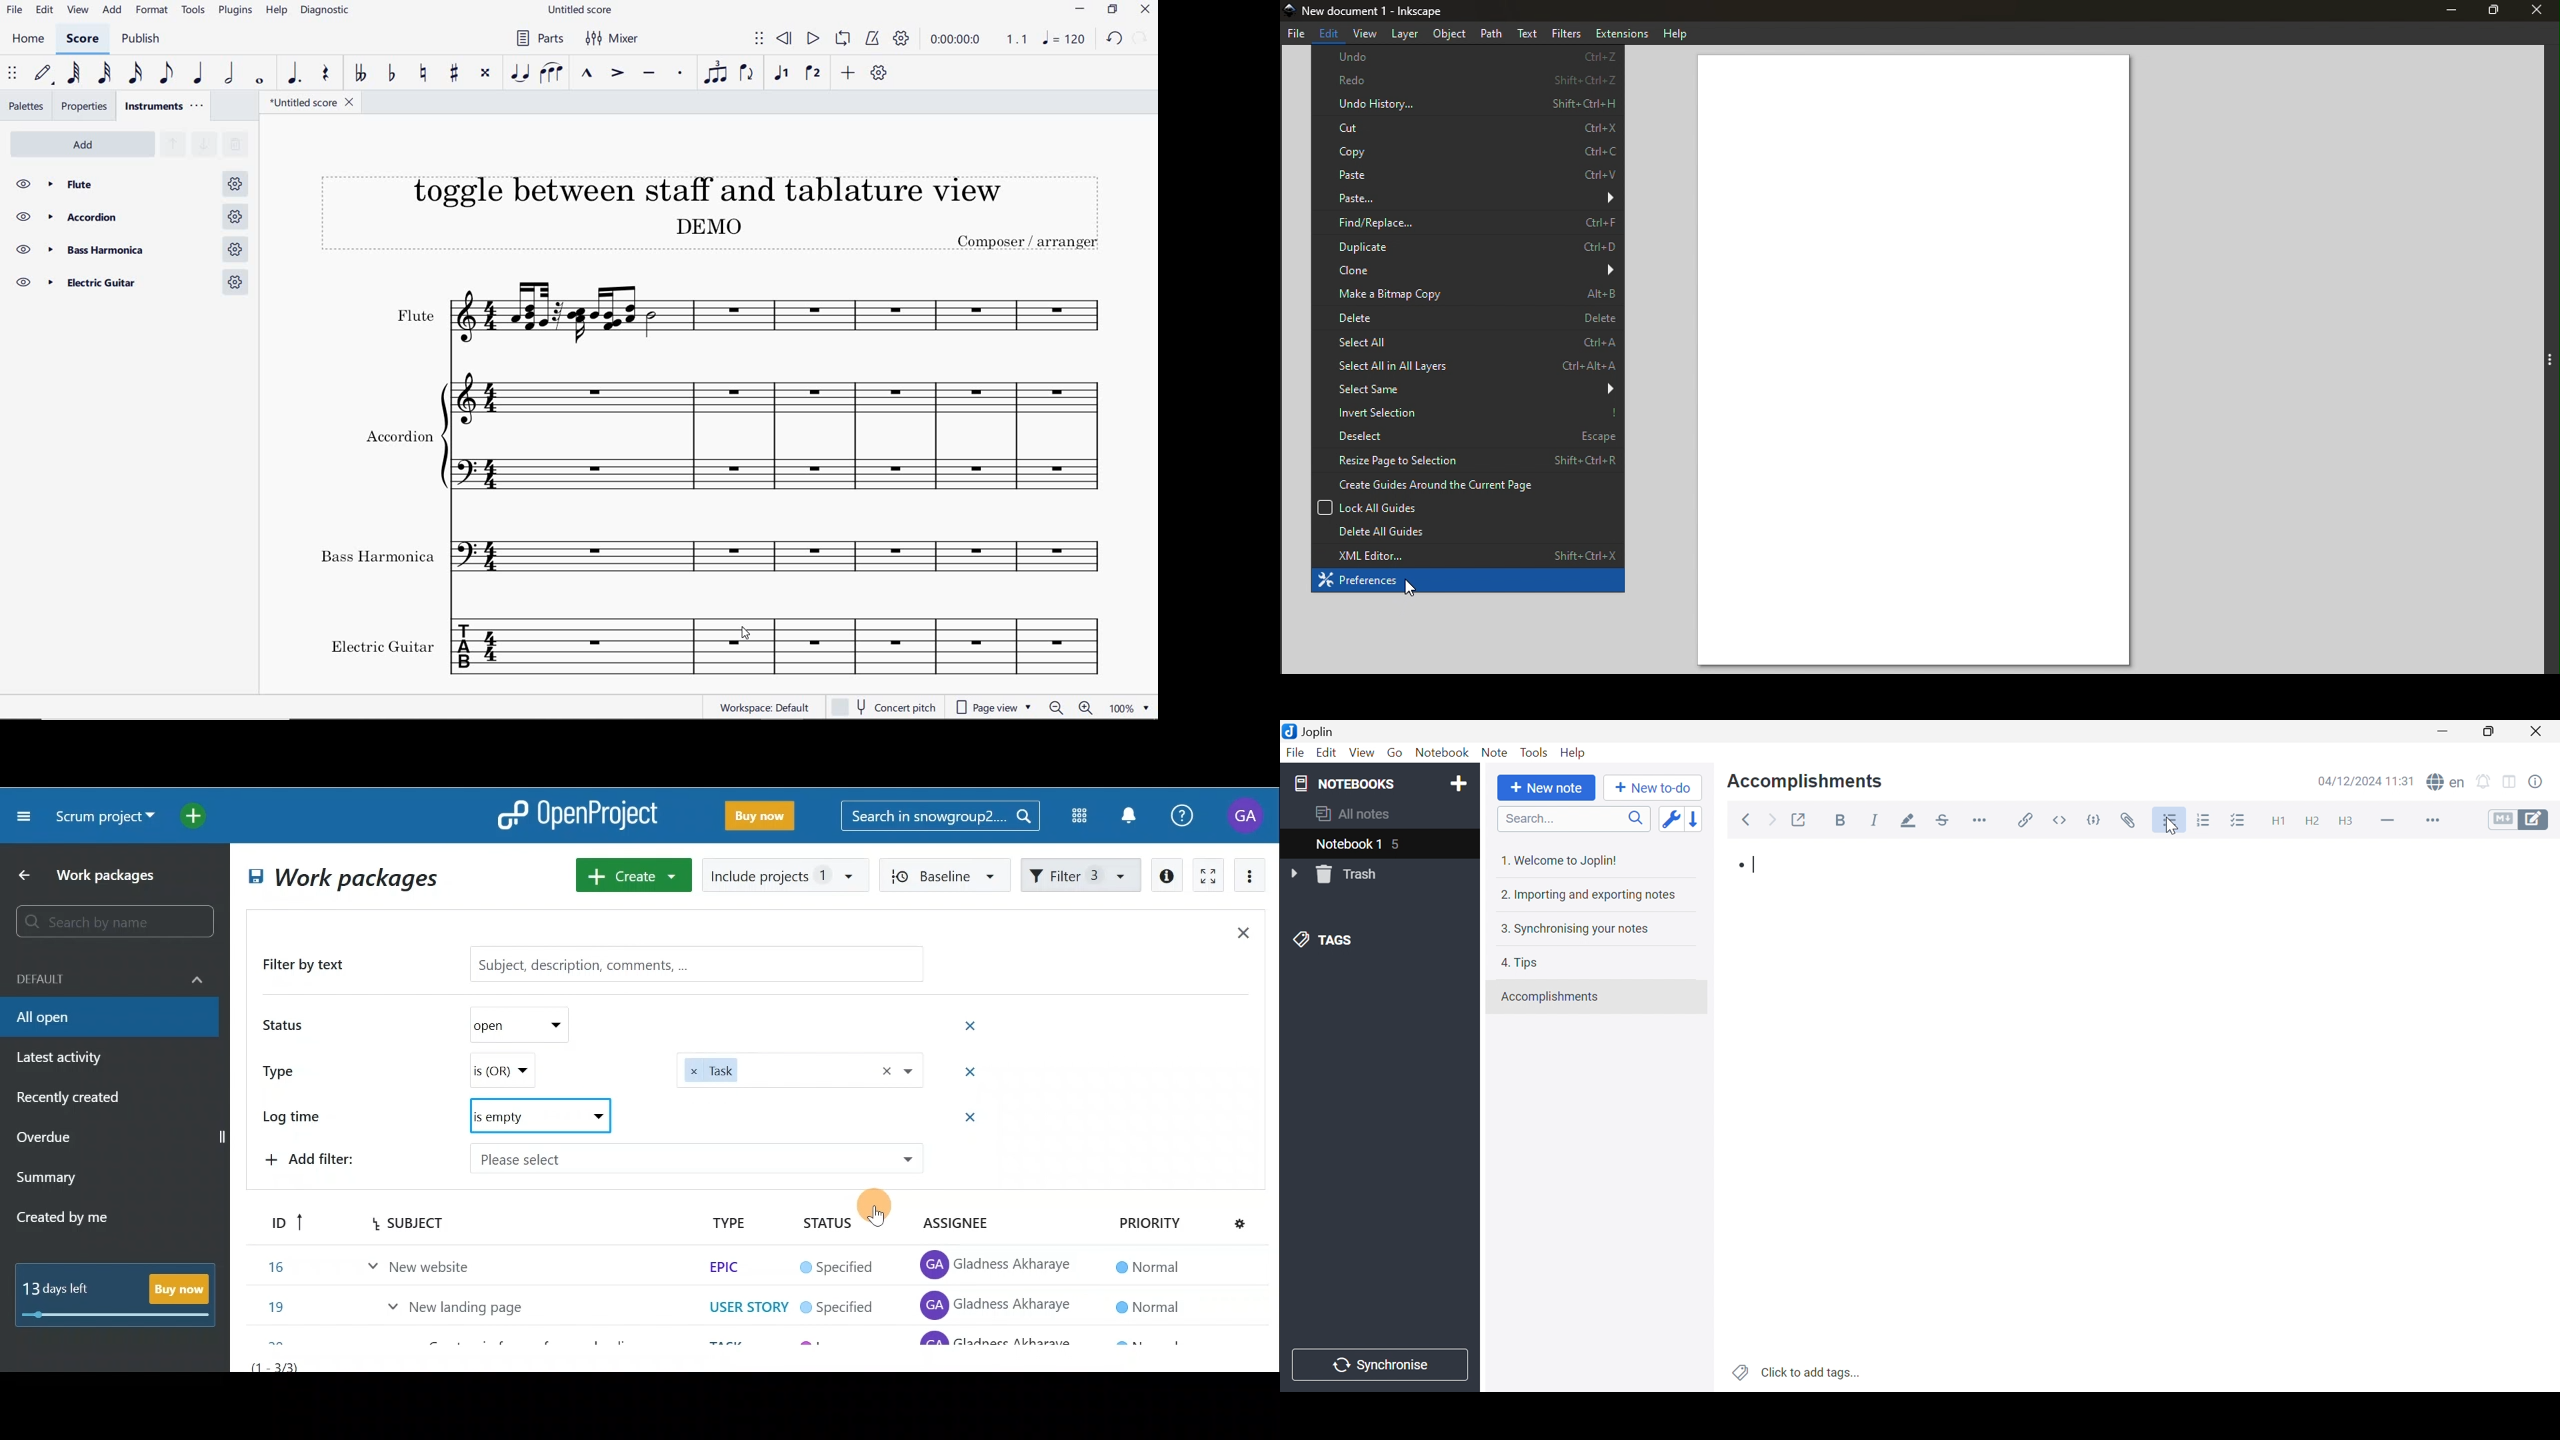 The width and height of the screenshot is (2576, 1456). I want to click on toggle double-flat, so click(361, 72).